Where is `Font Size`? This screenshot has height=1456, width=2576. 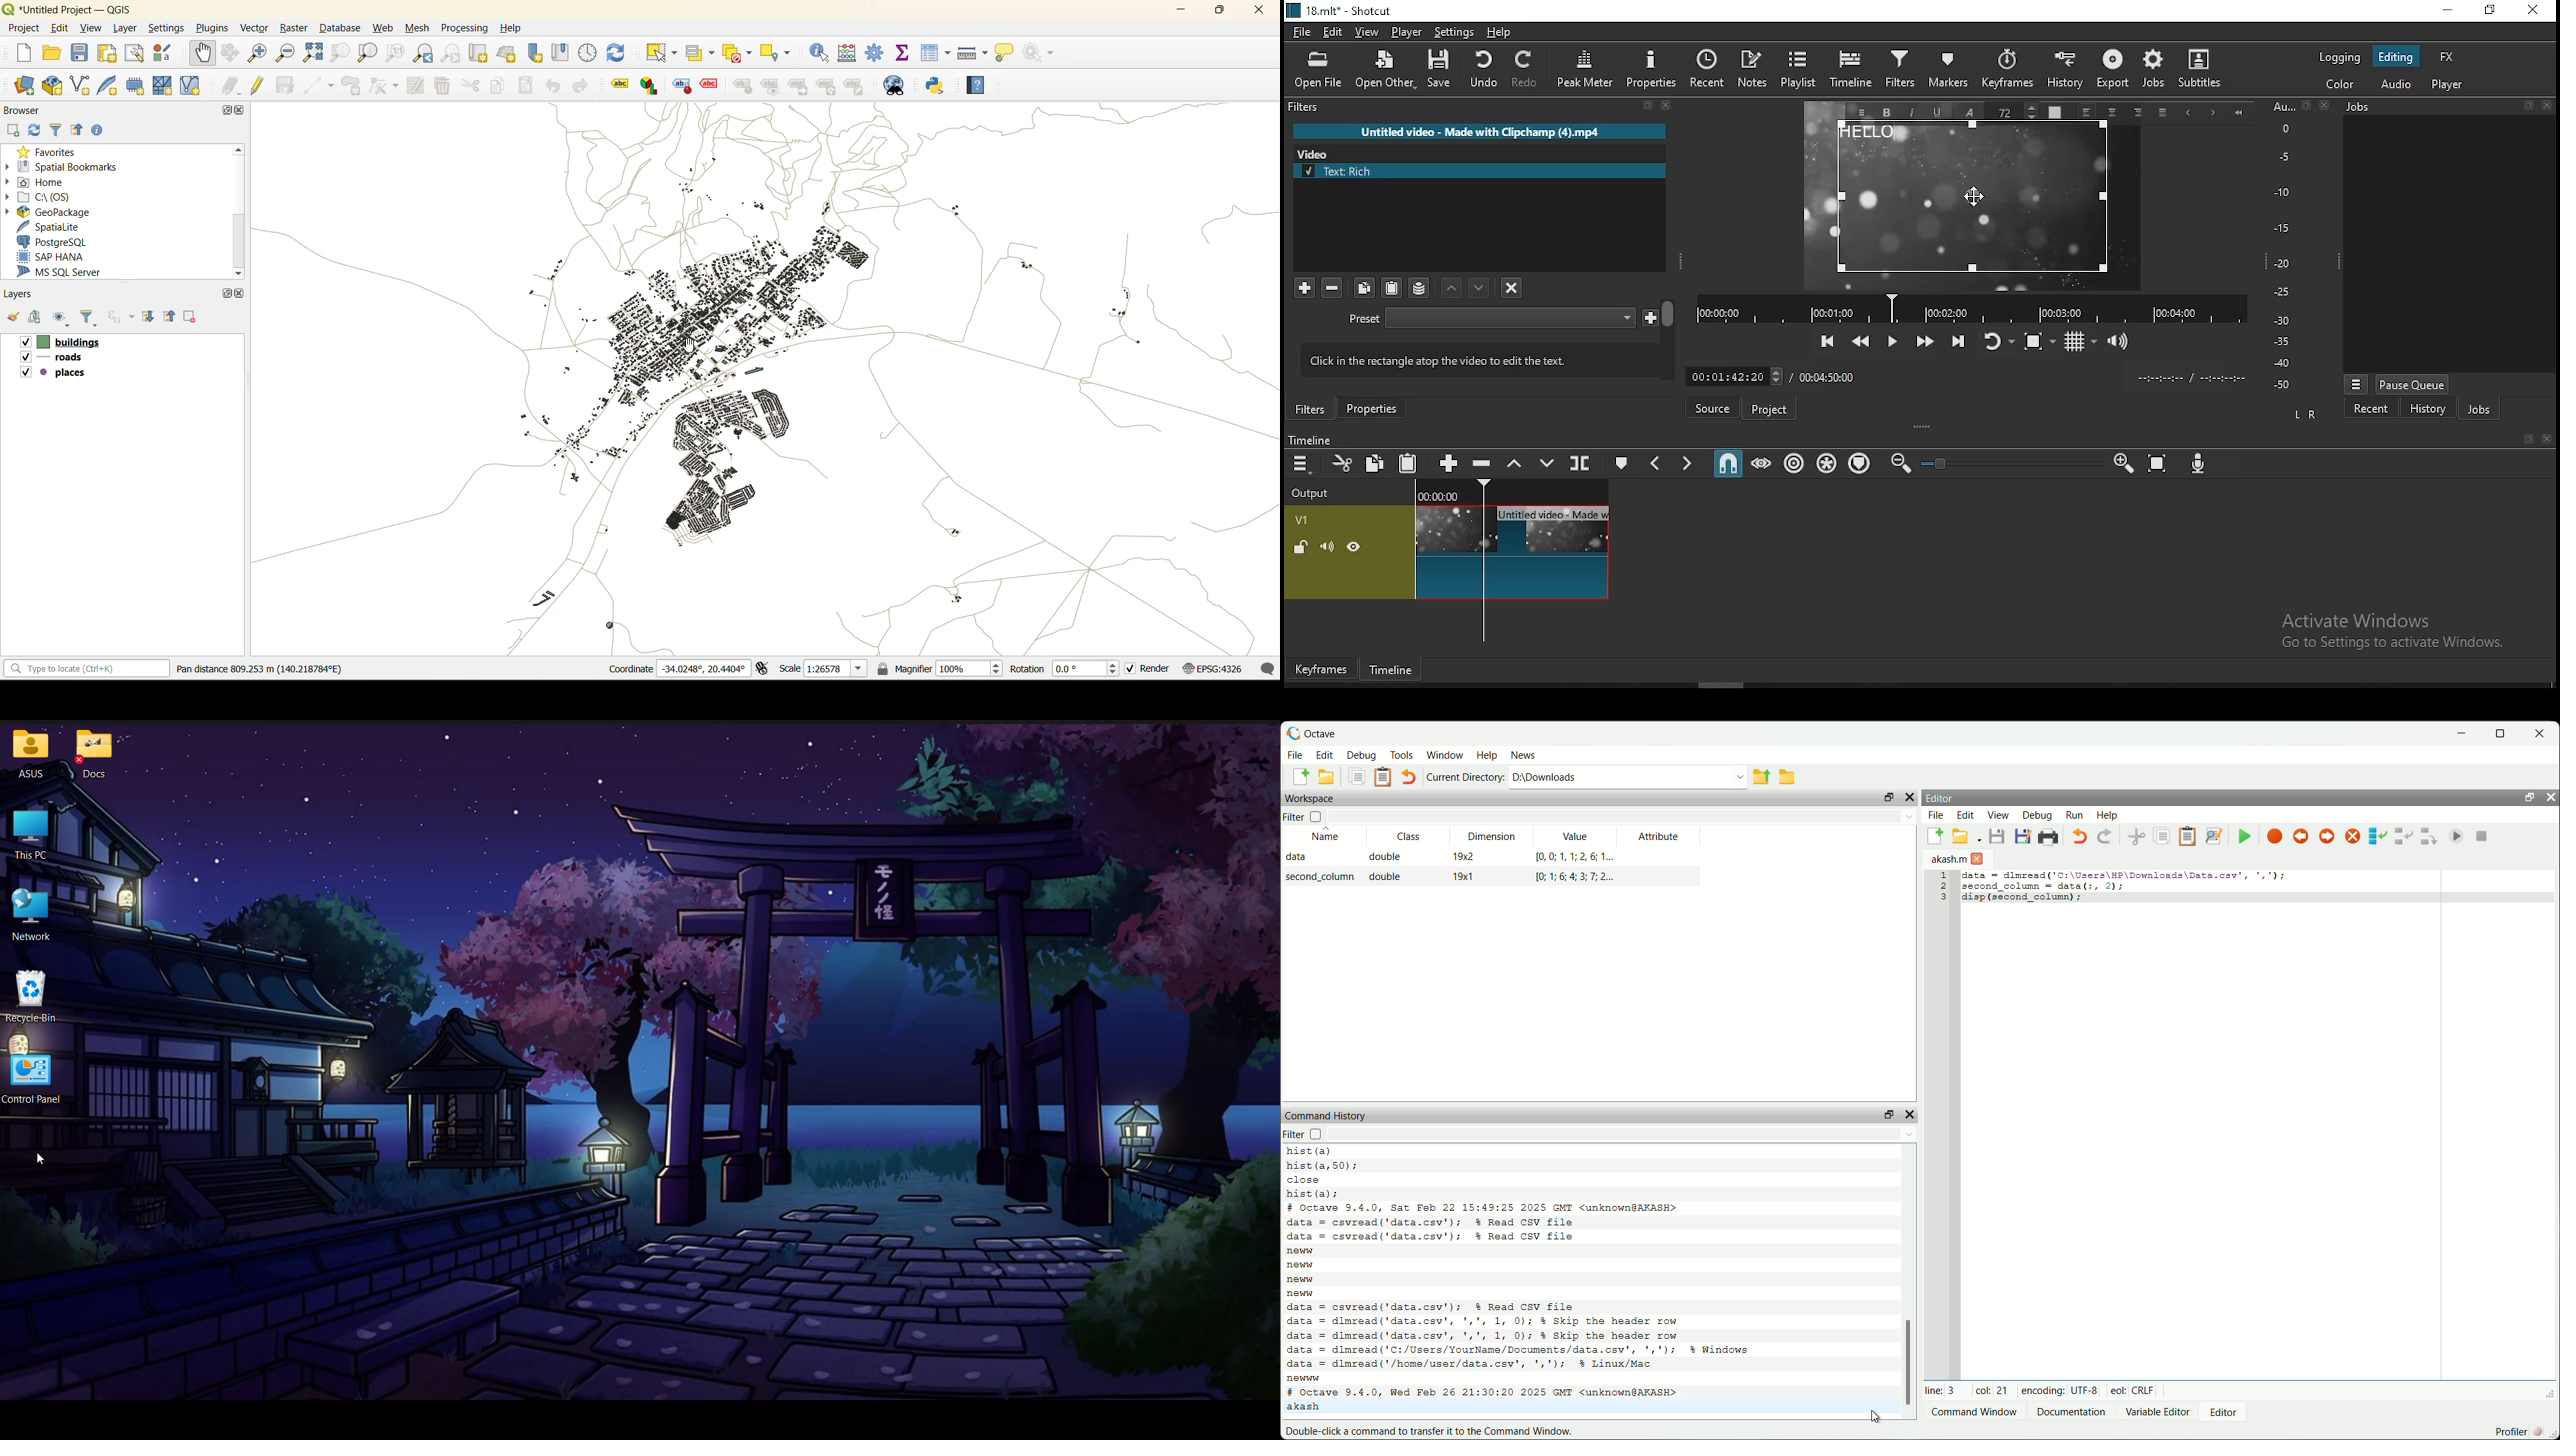
Font Size is located at coordinates (2014, 111).